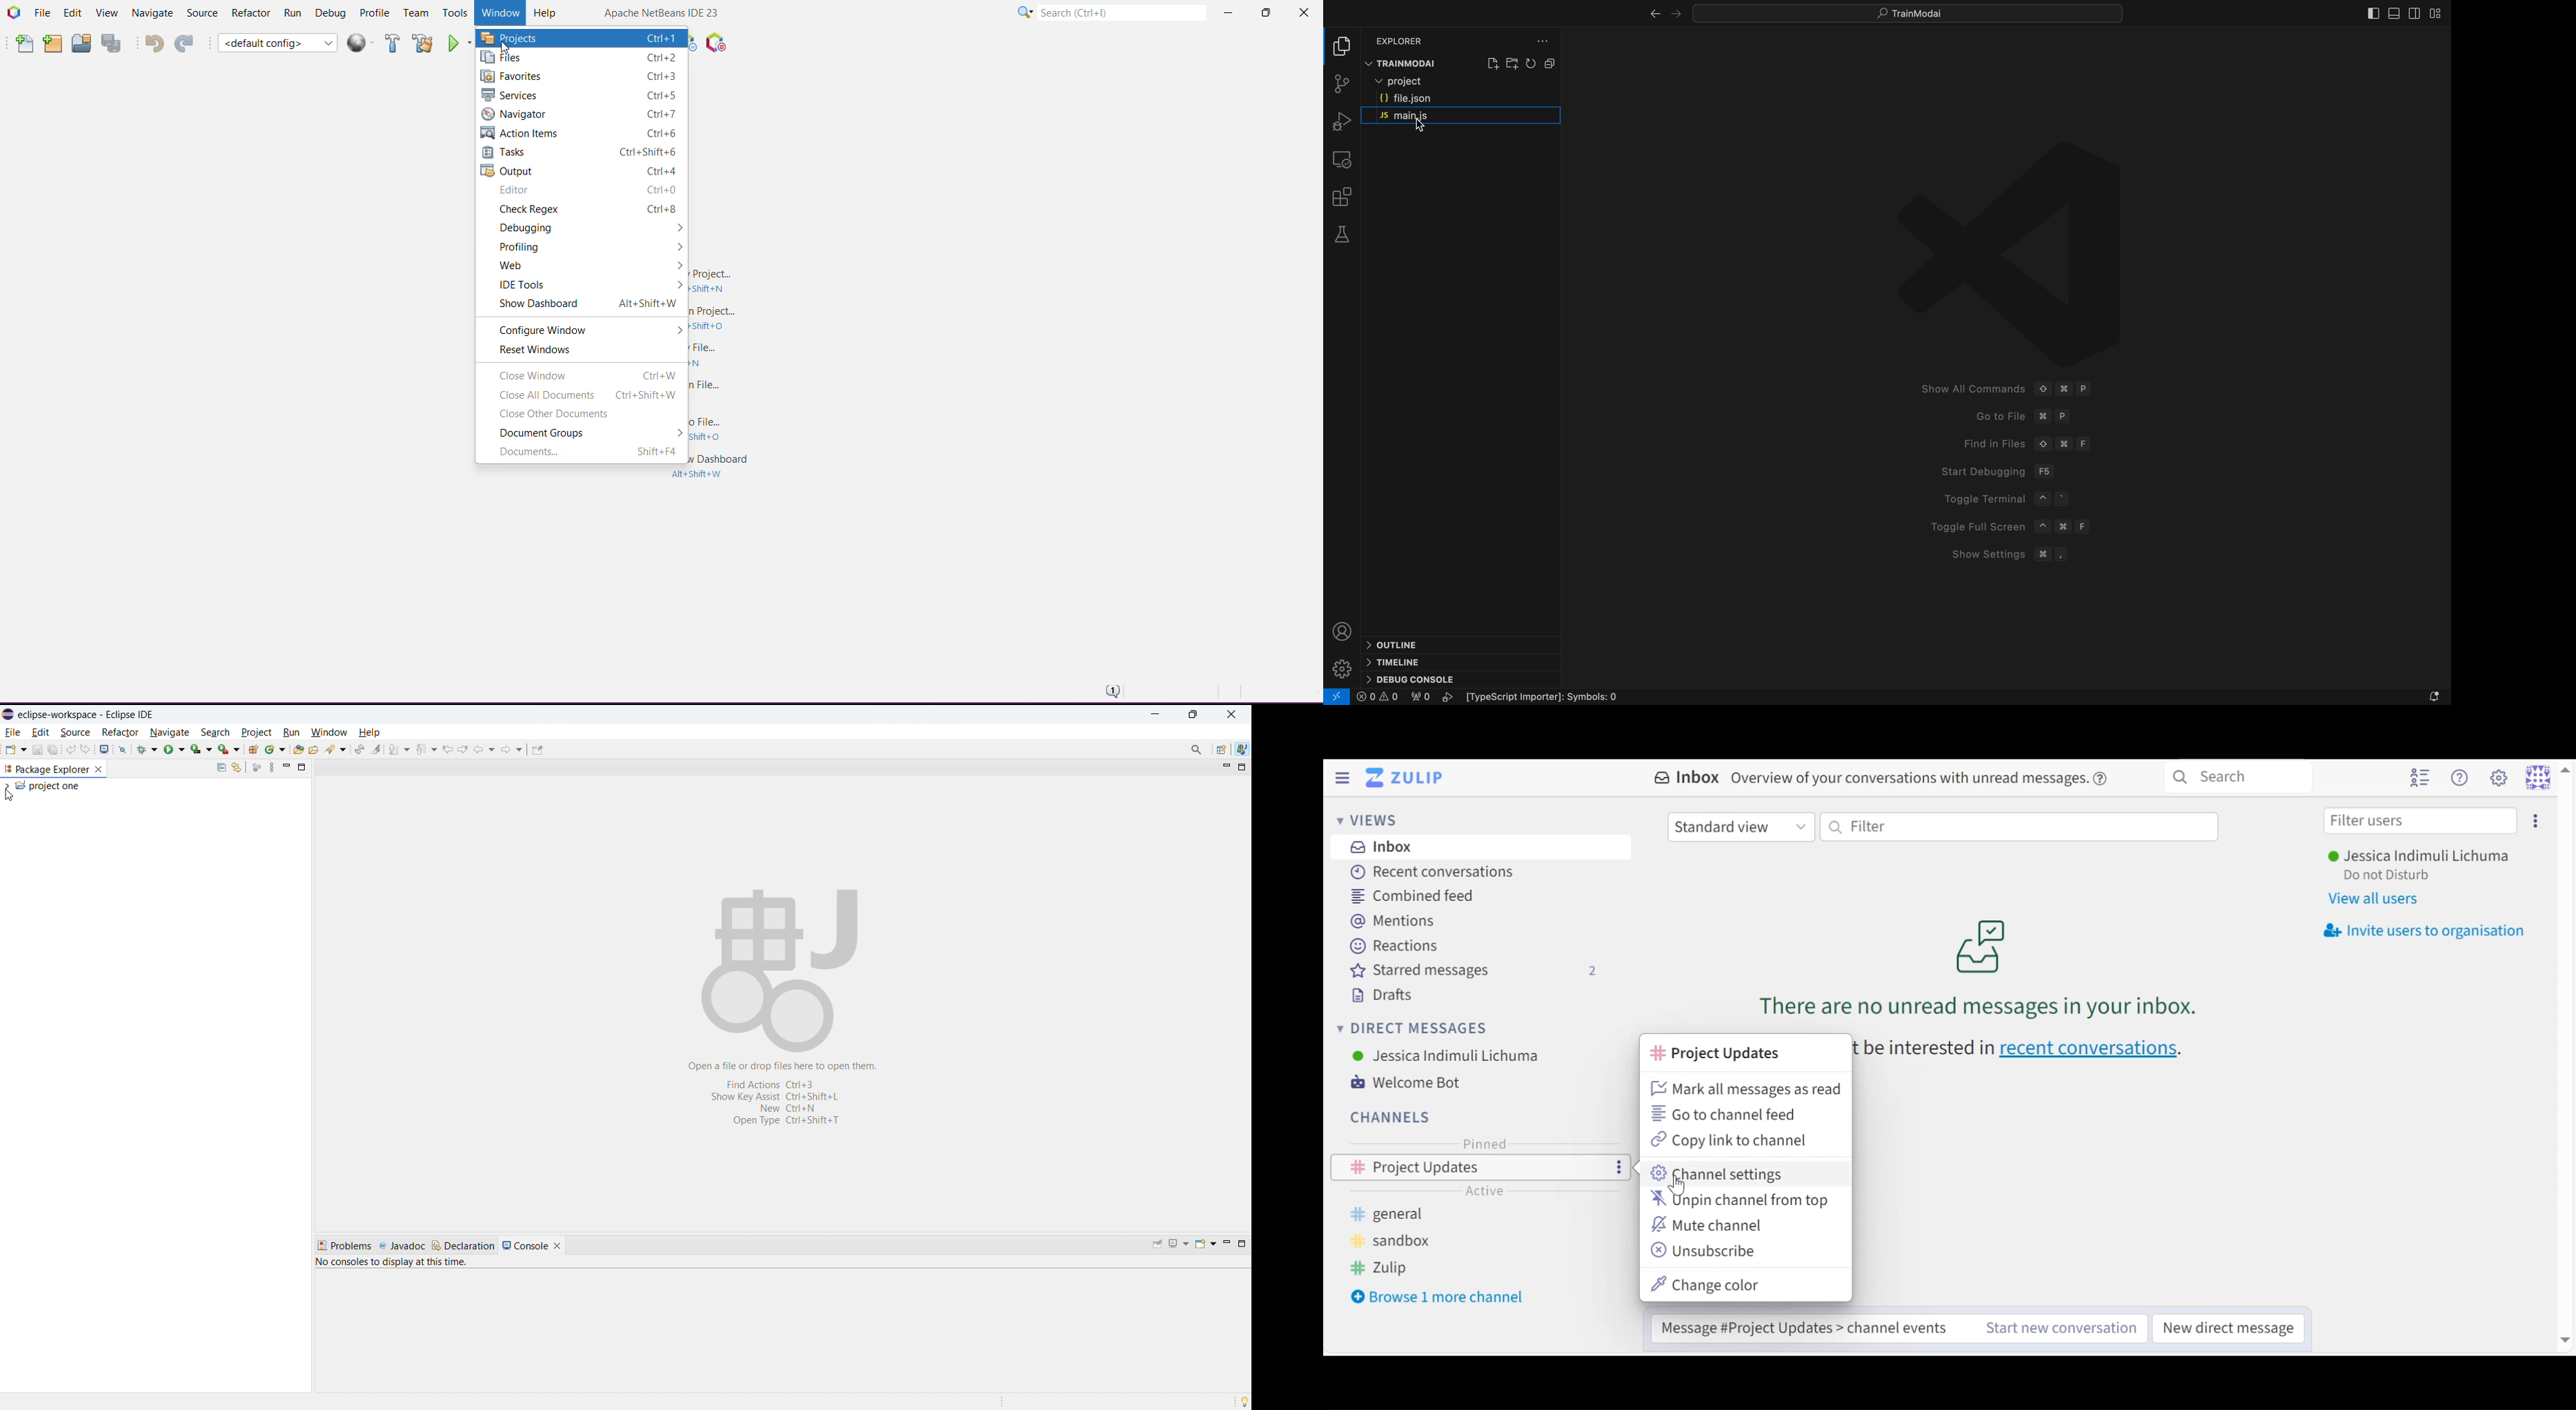 The width and height of the screenshot is (2576, 1428). What do you see at coordinates (1396, 947) in the screenshot?
I see `Reactions` at bounding box center [1396, 947].